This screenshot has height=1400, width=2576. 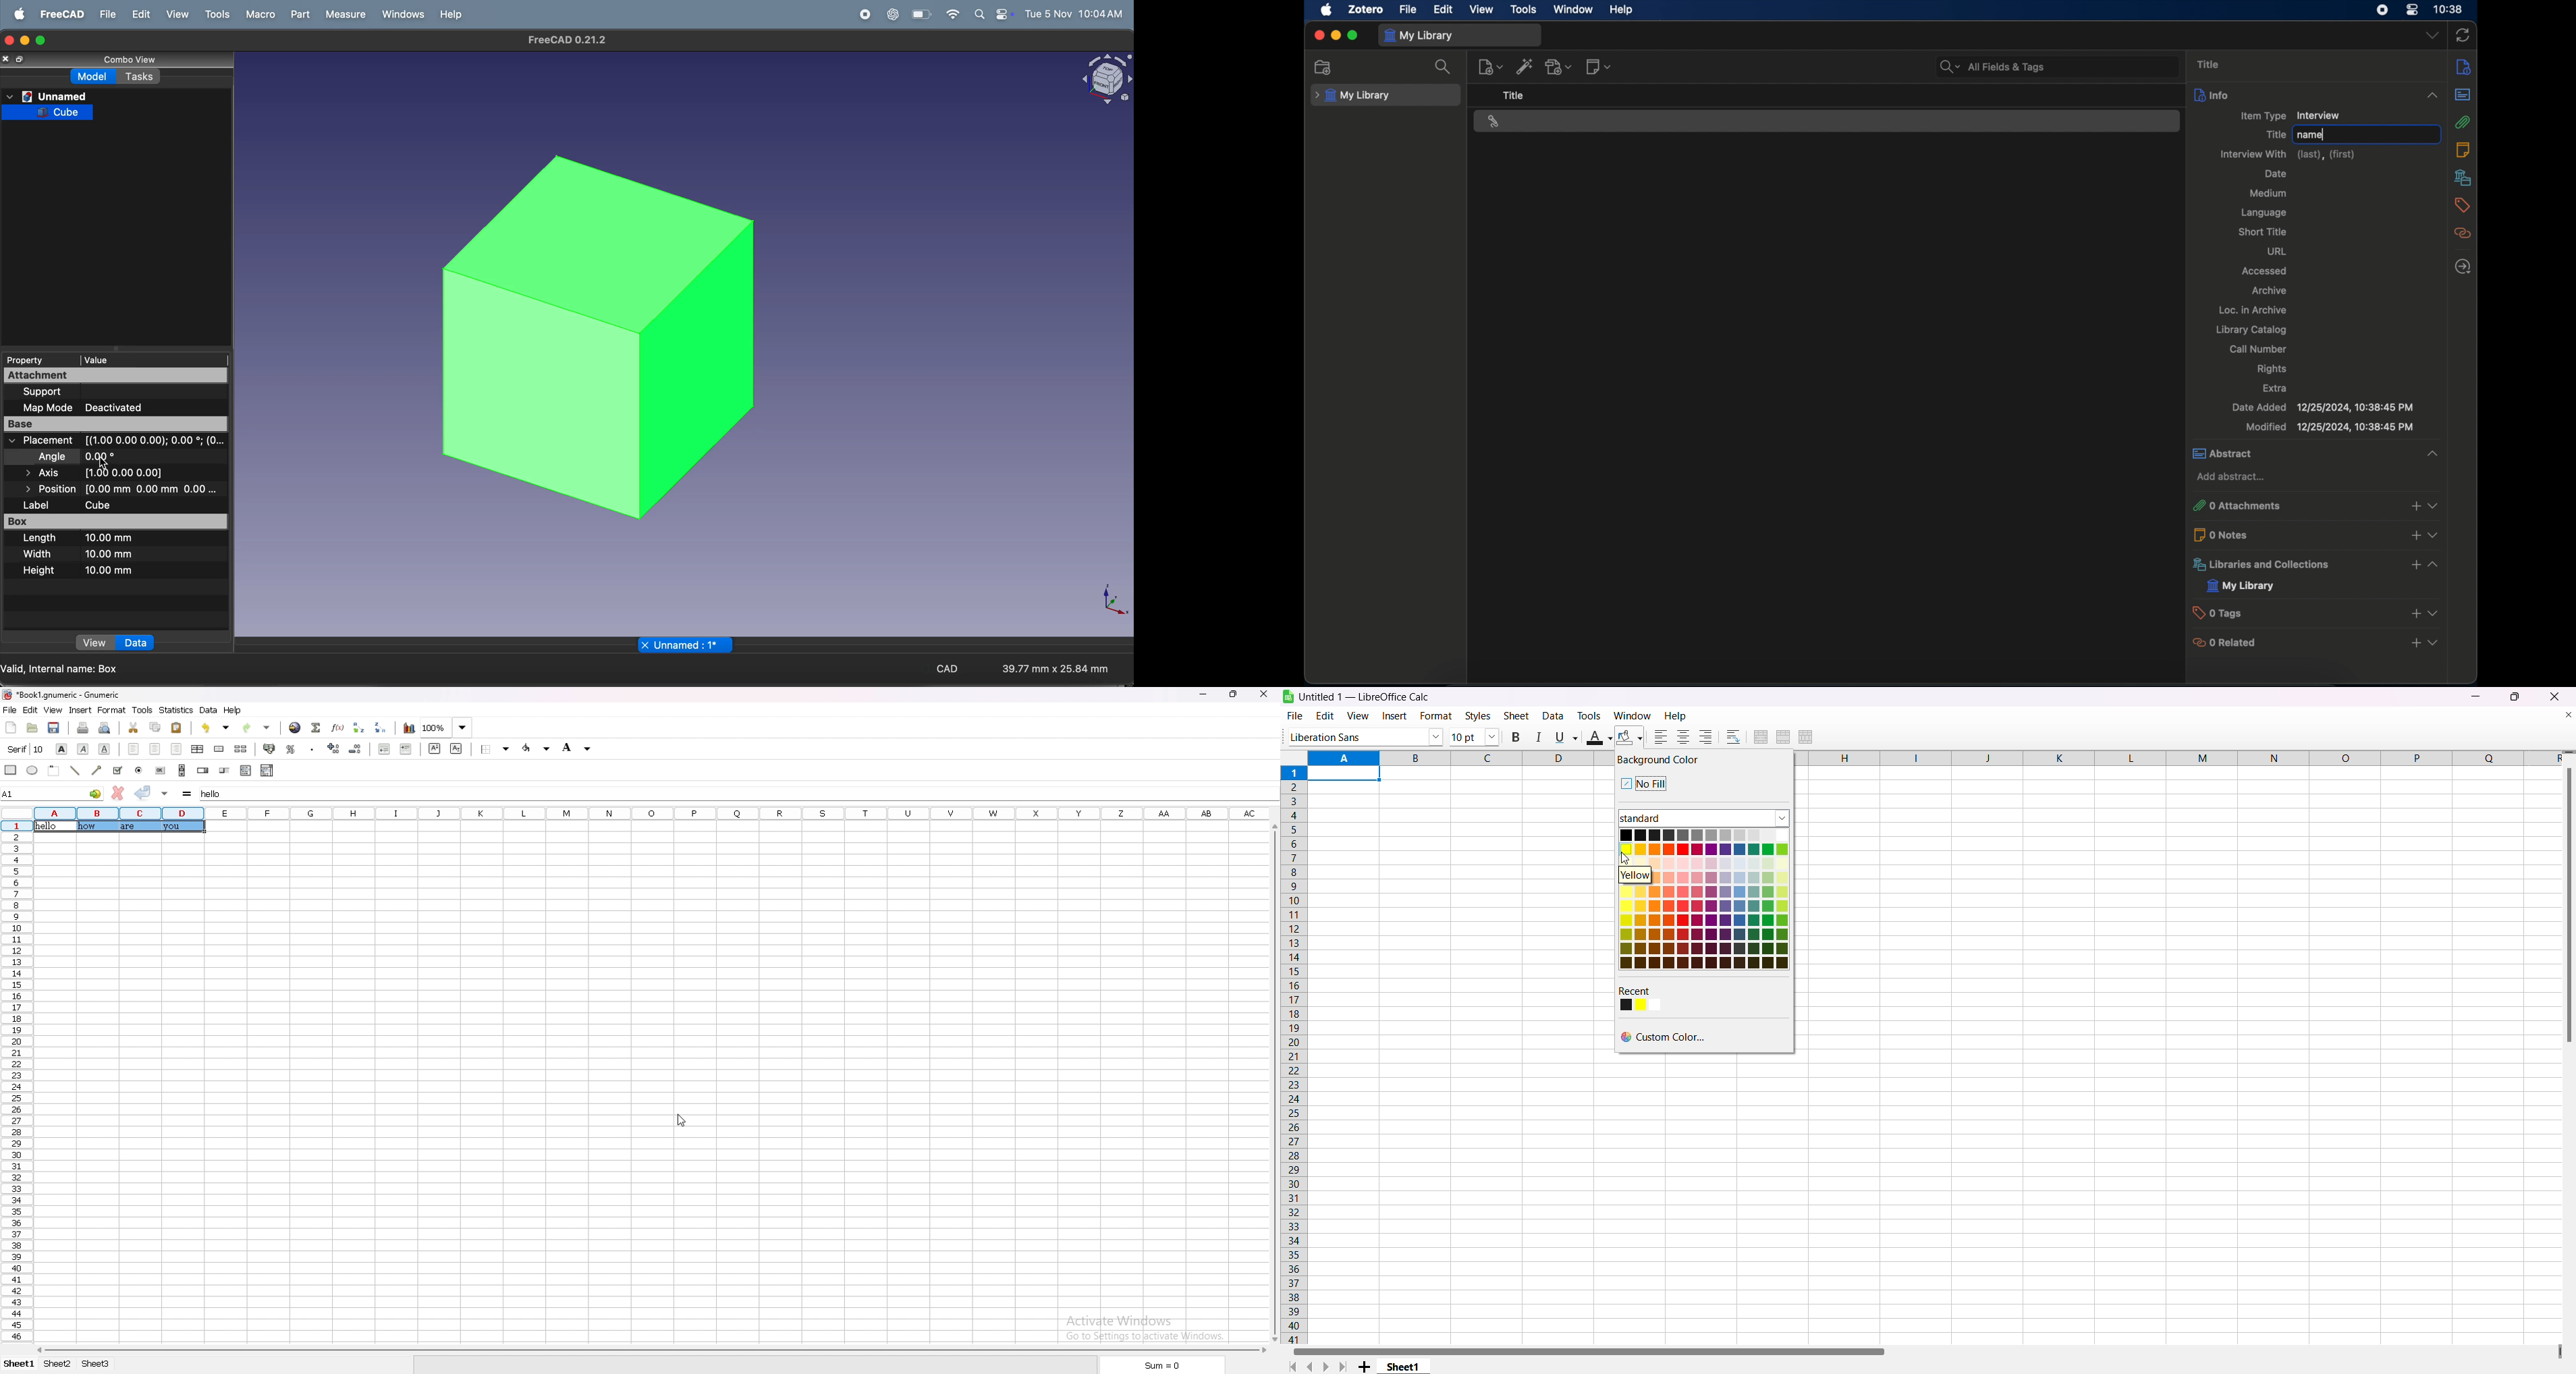 I want to click on box, so click(x=119, y=521).